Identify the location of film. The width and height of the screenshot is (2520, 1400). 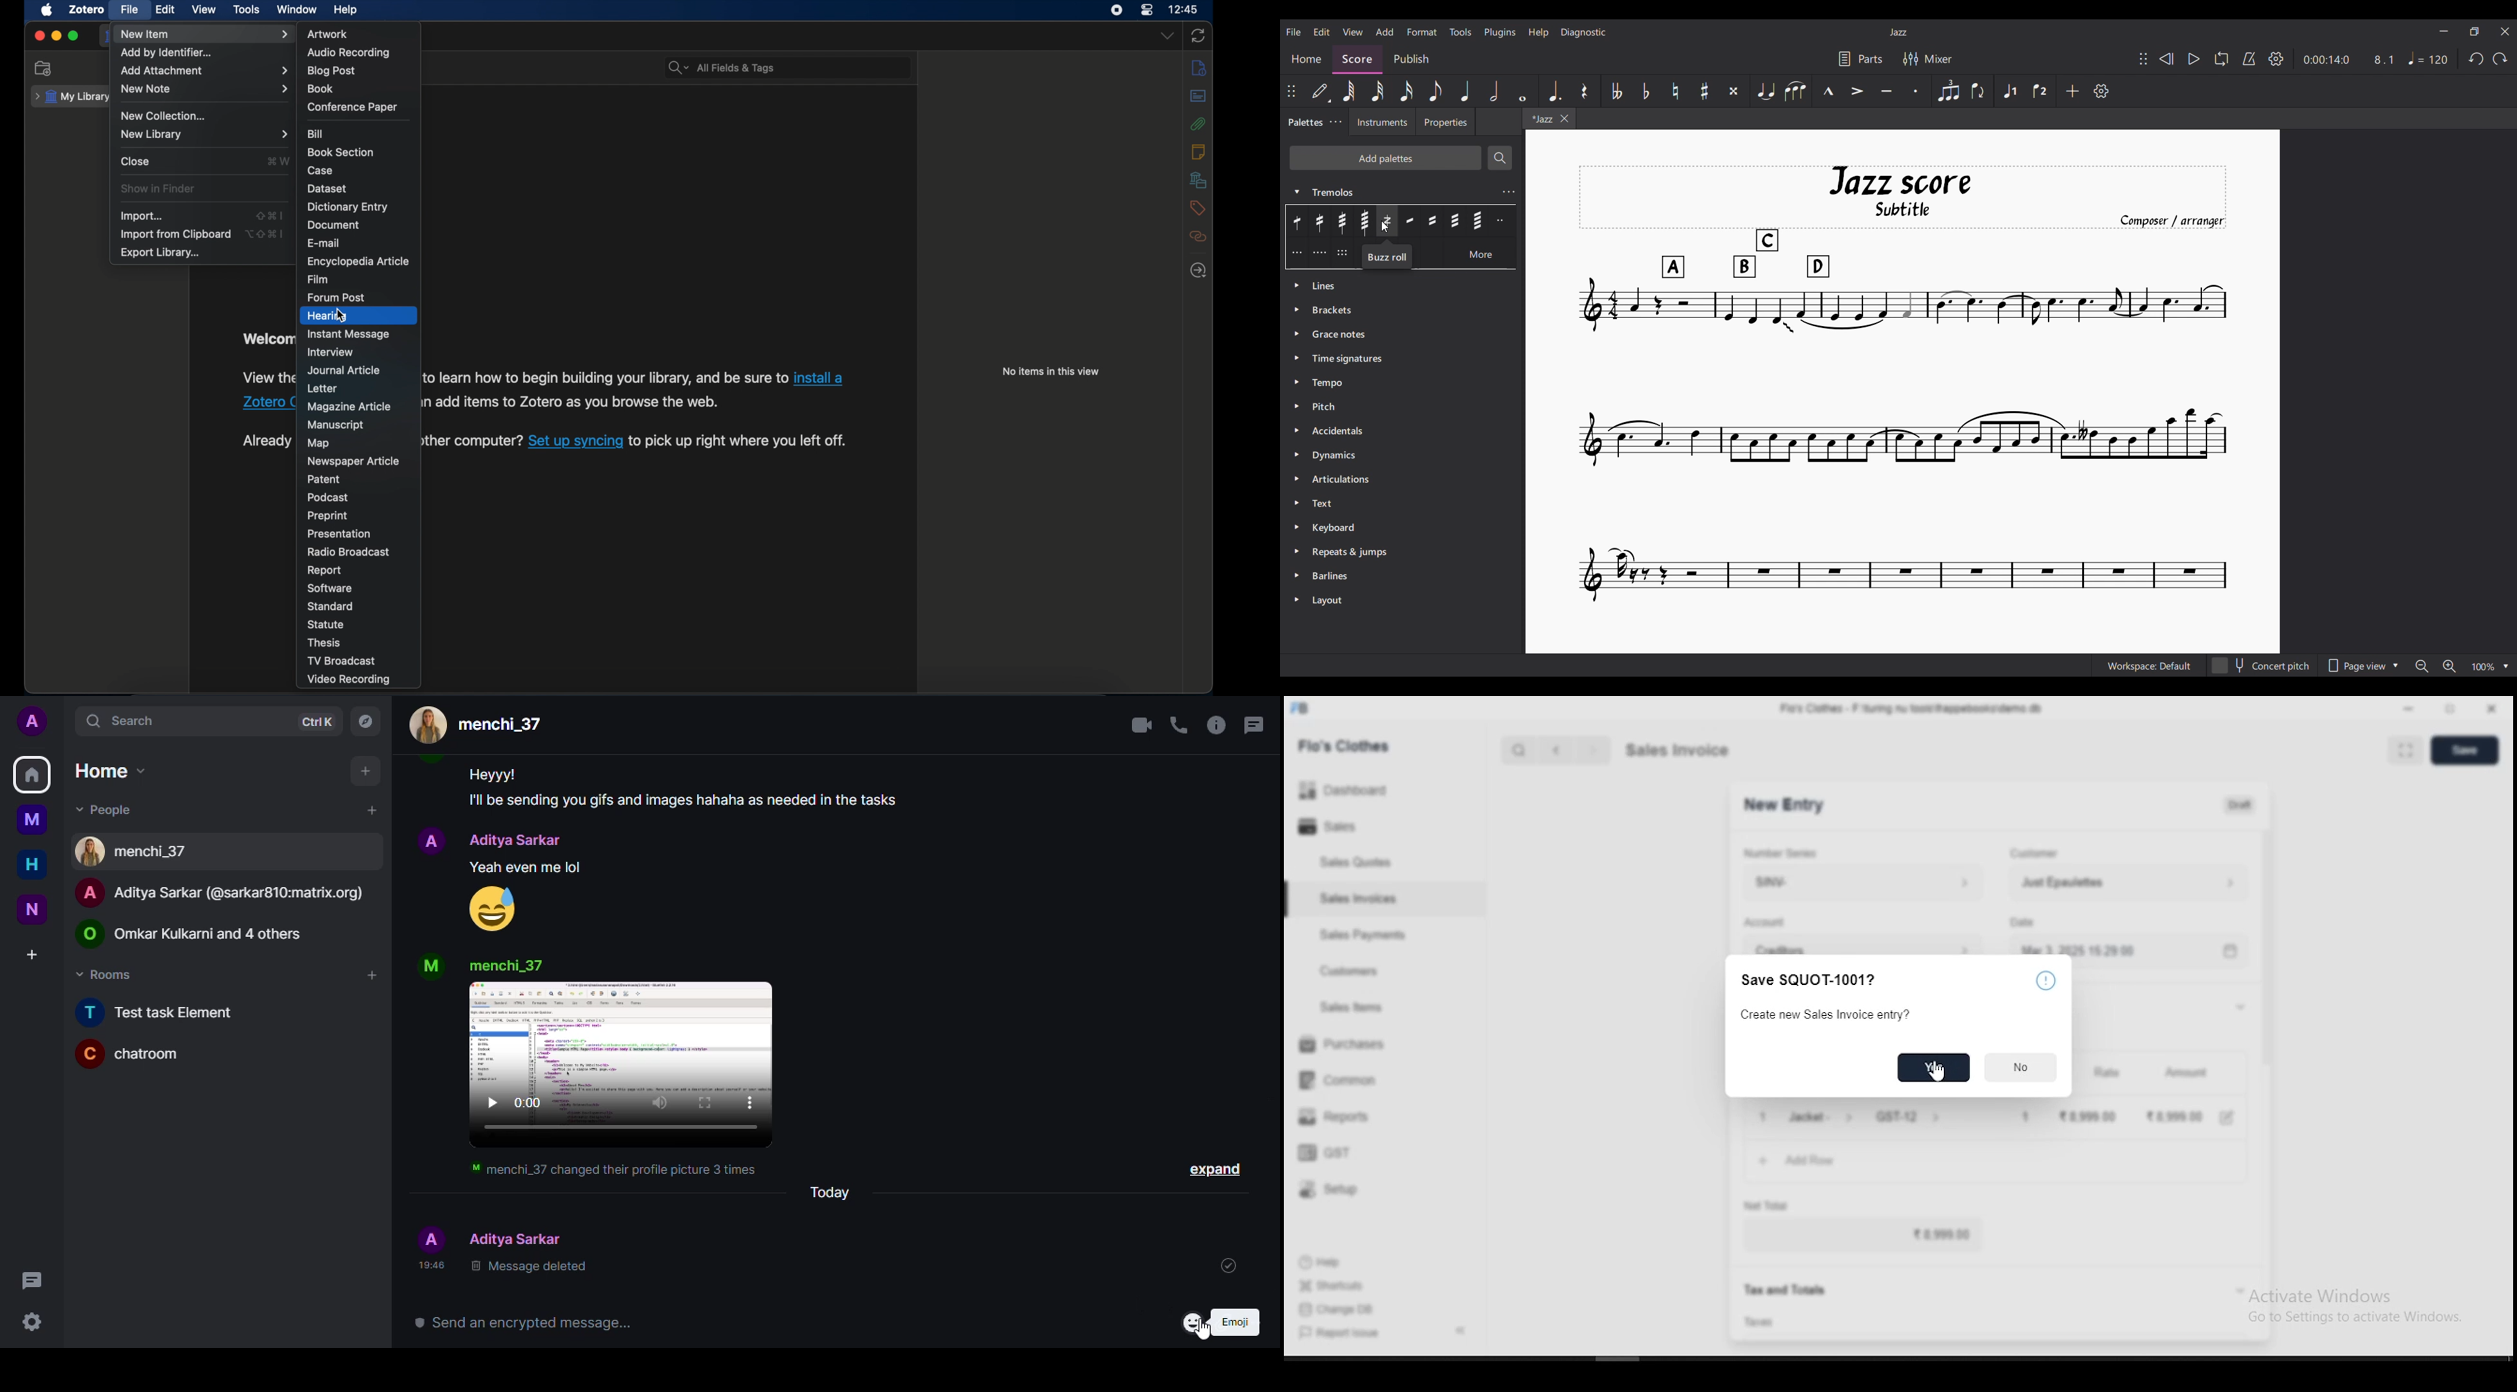
(320, 280).